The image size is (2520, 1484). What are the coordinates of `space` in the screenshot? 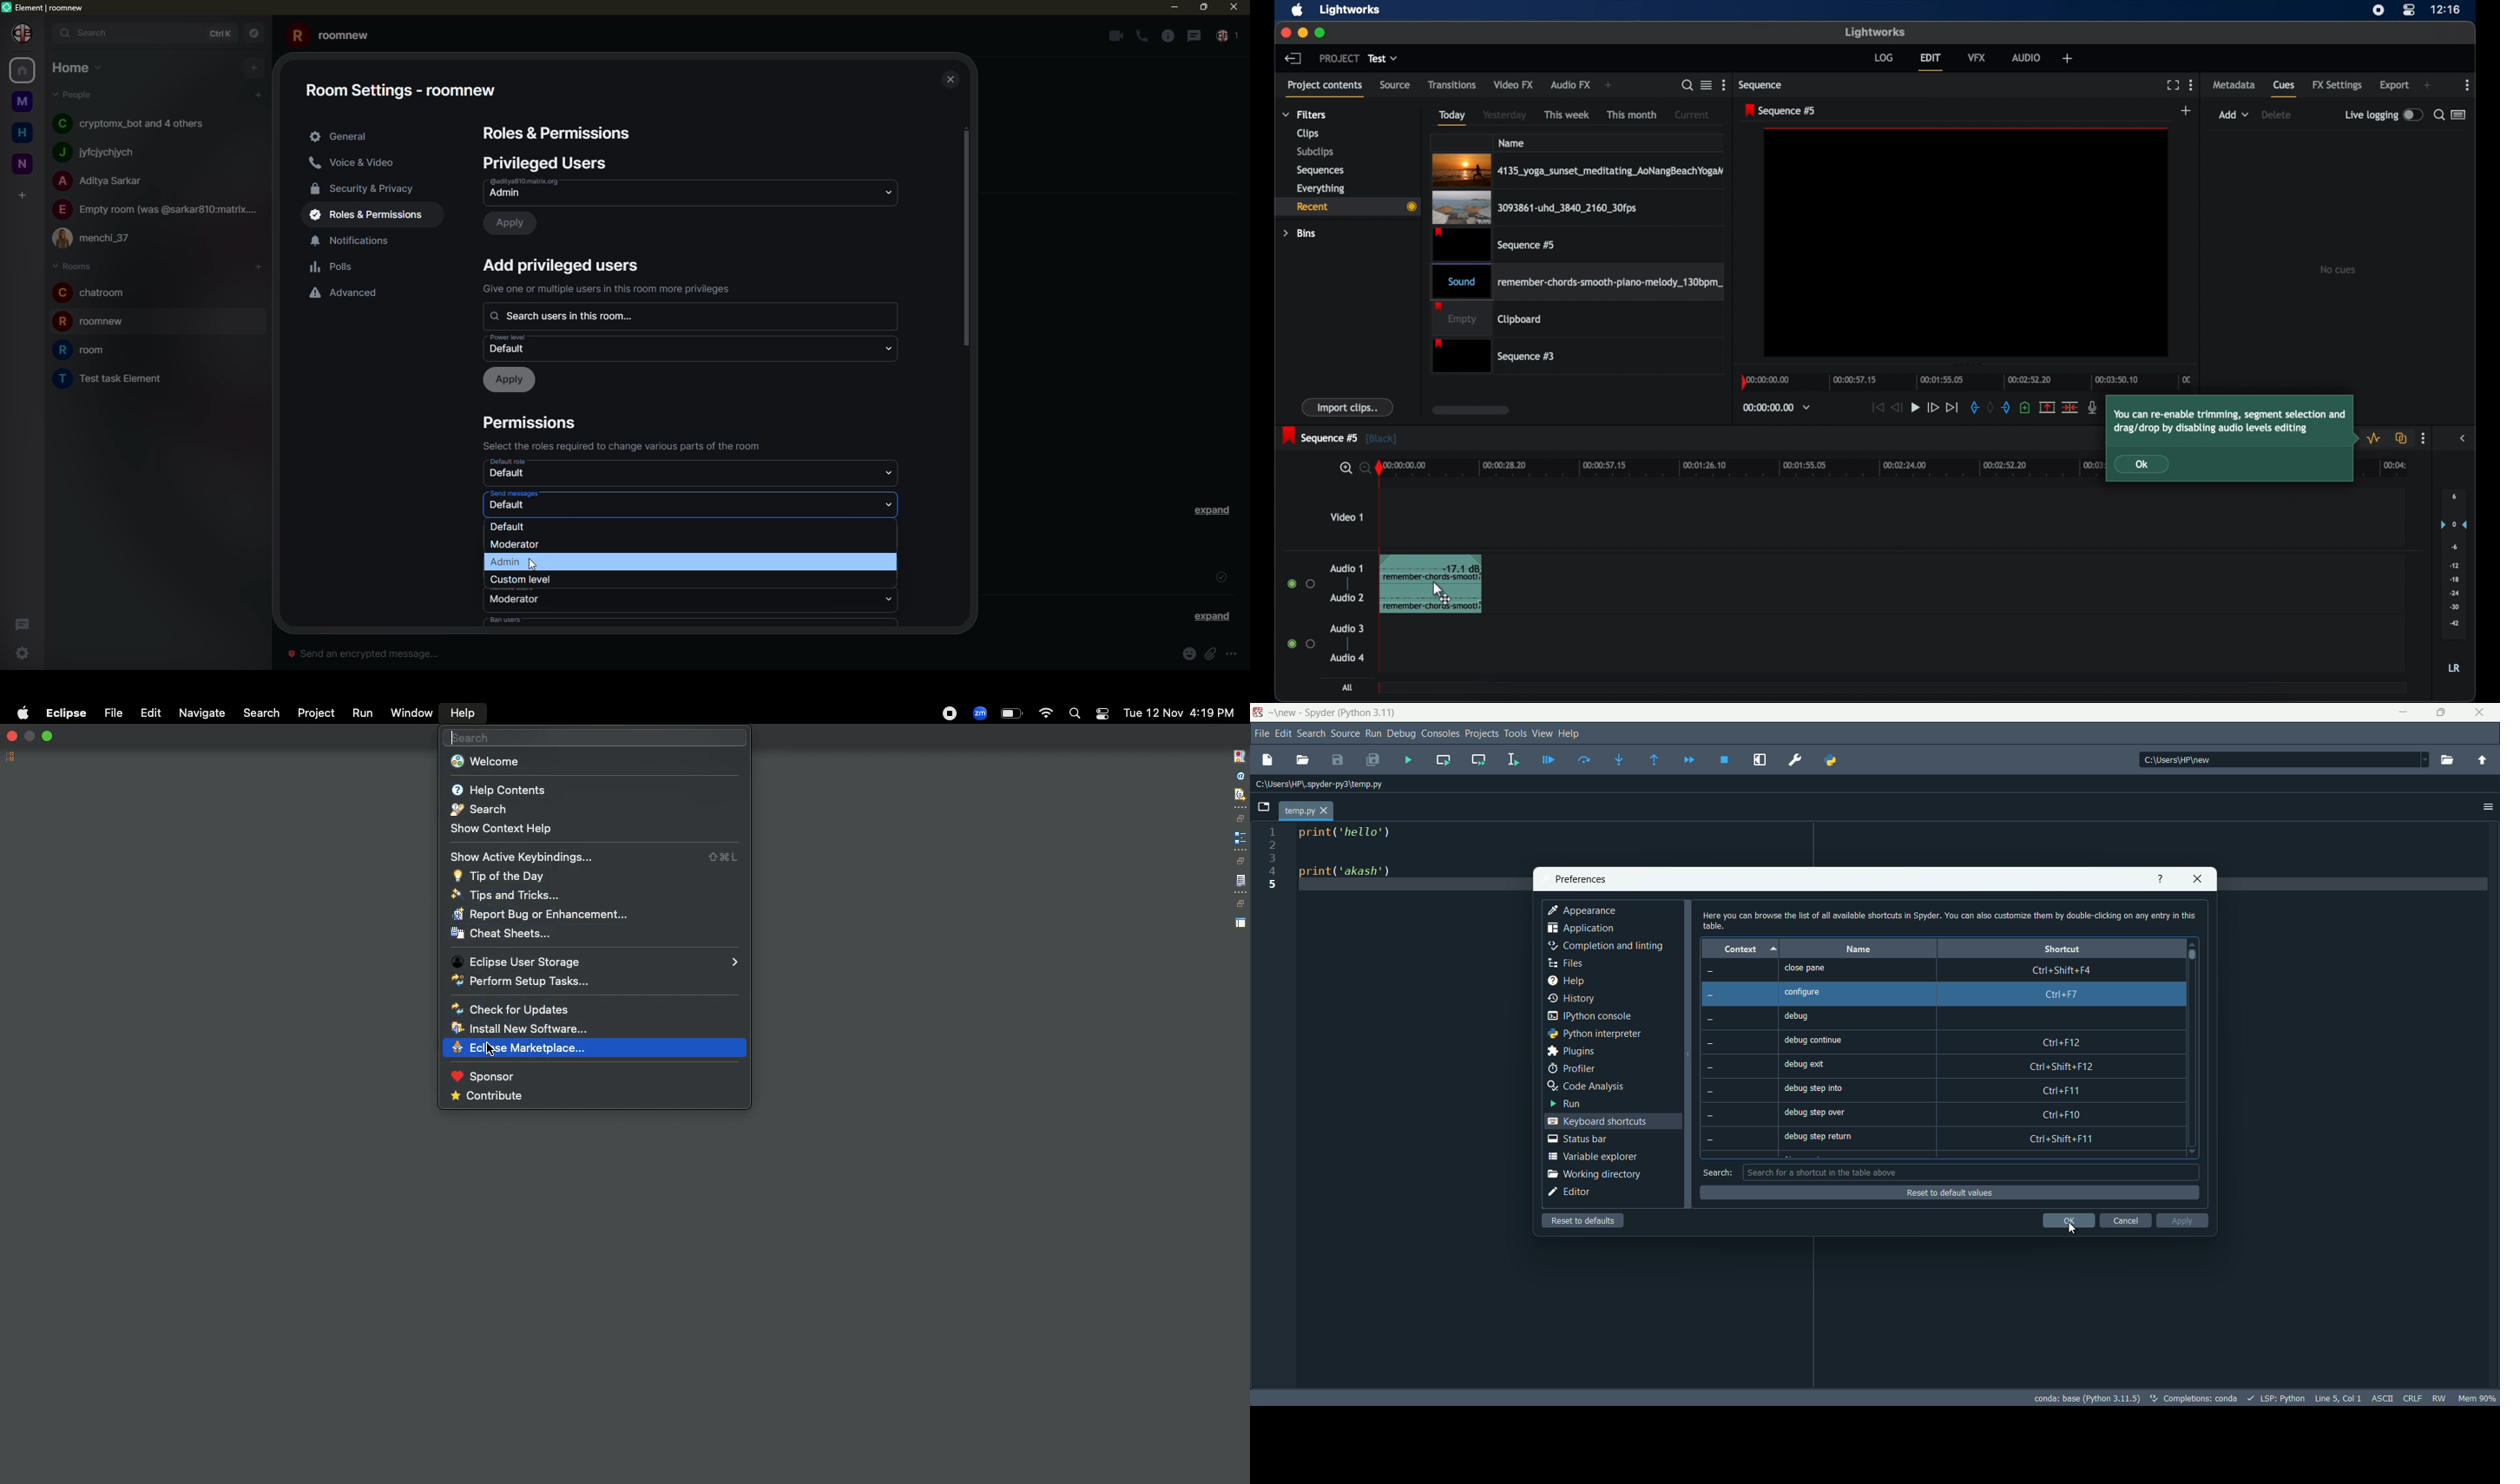 It's located at (21, 99).